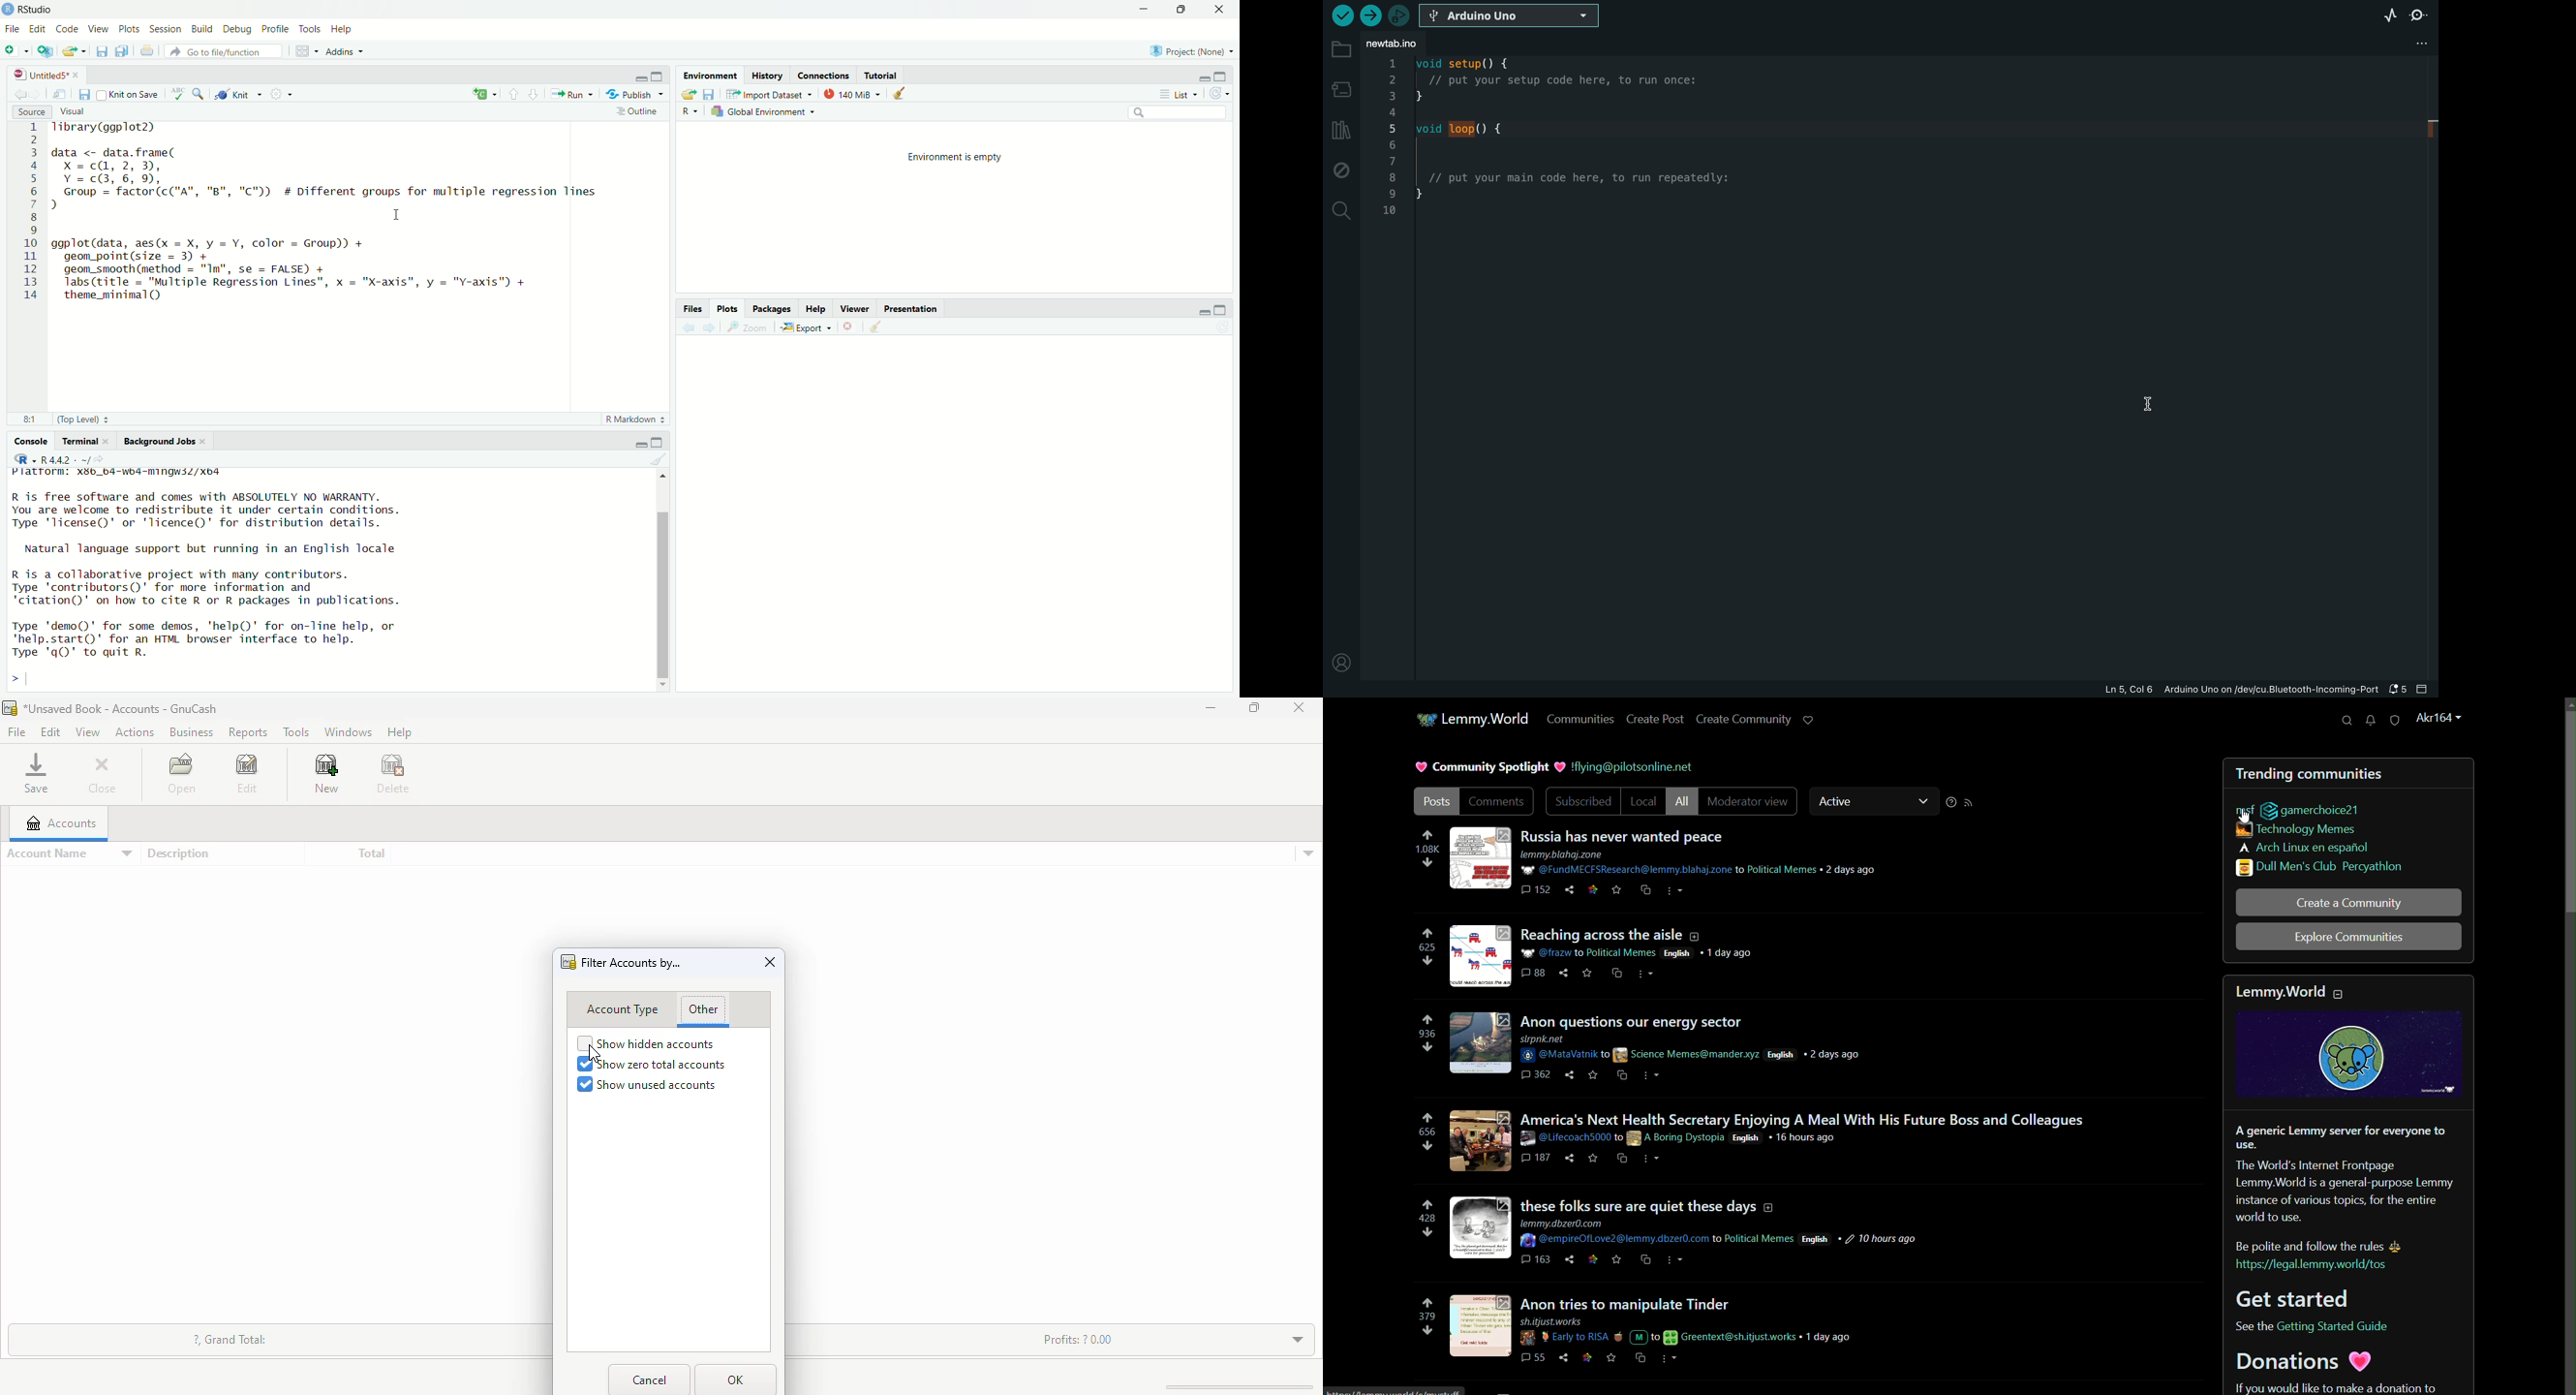  What do you see at coordinates (1224, 10) in the screenshot?
I see `close` at bounding box center [1224, 10].